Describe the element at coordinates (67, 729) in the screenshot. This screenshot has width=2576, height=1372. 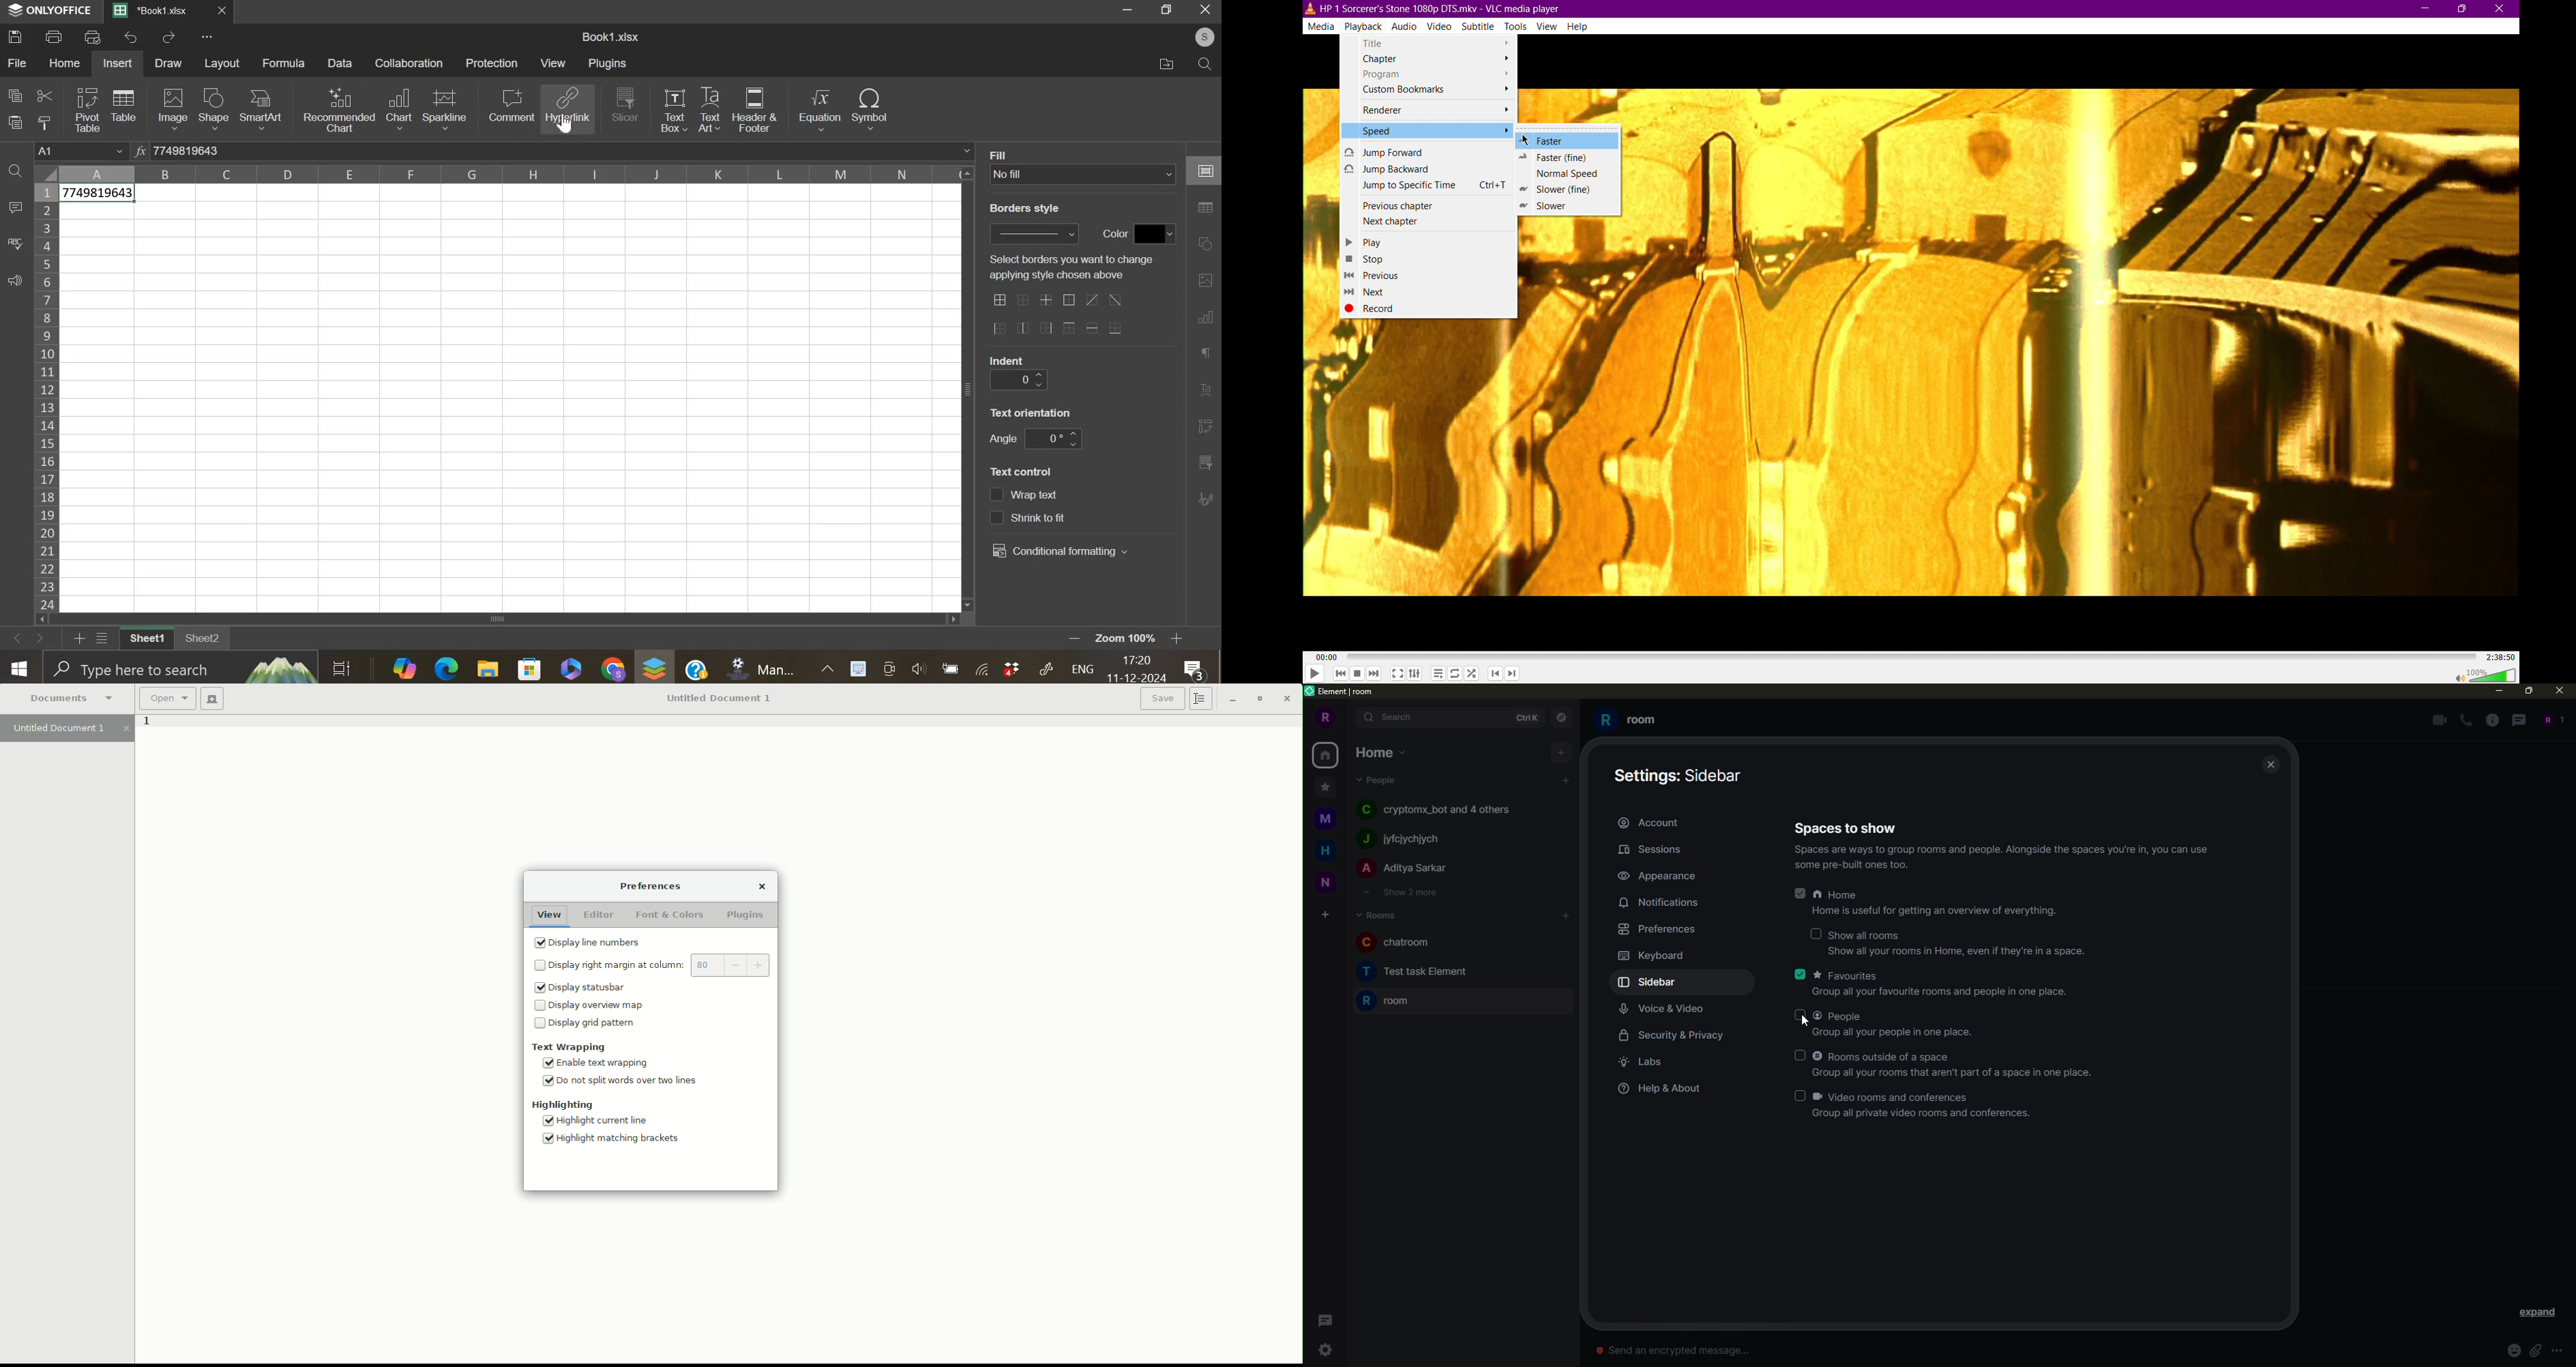
I see `Untitled document 1` at that location.